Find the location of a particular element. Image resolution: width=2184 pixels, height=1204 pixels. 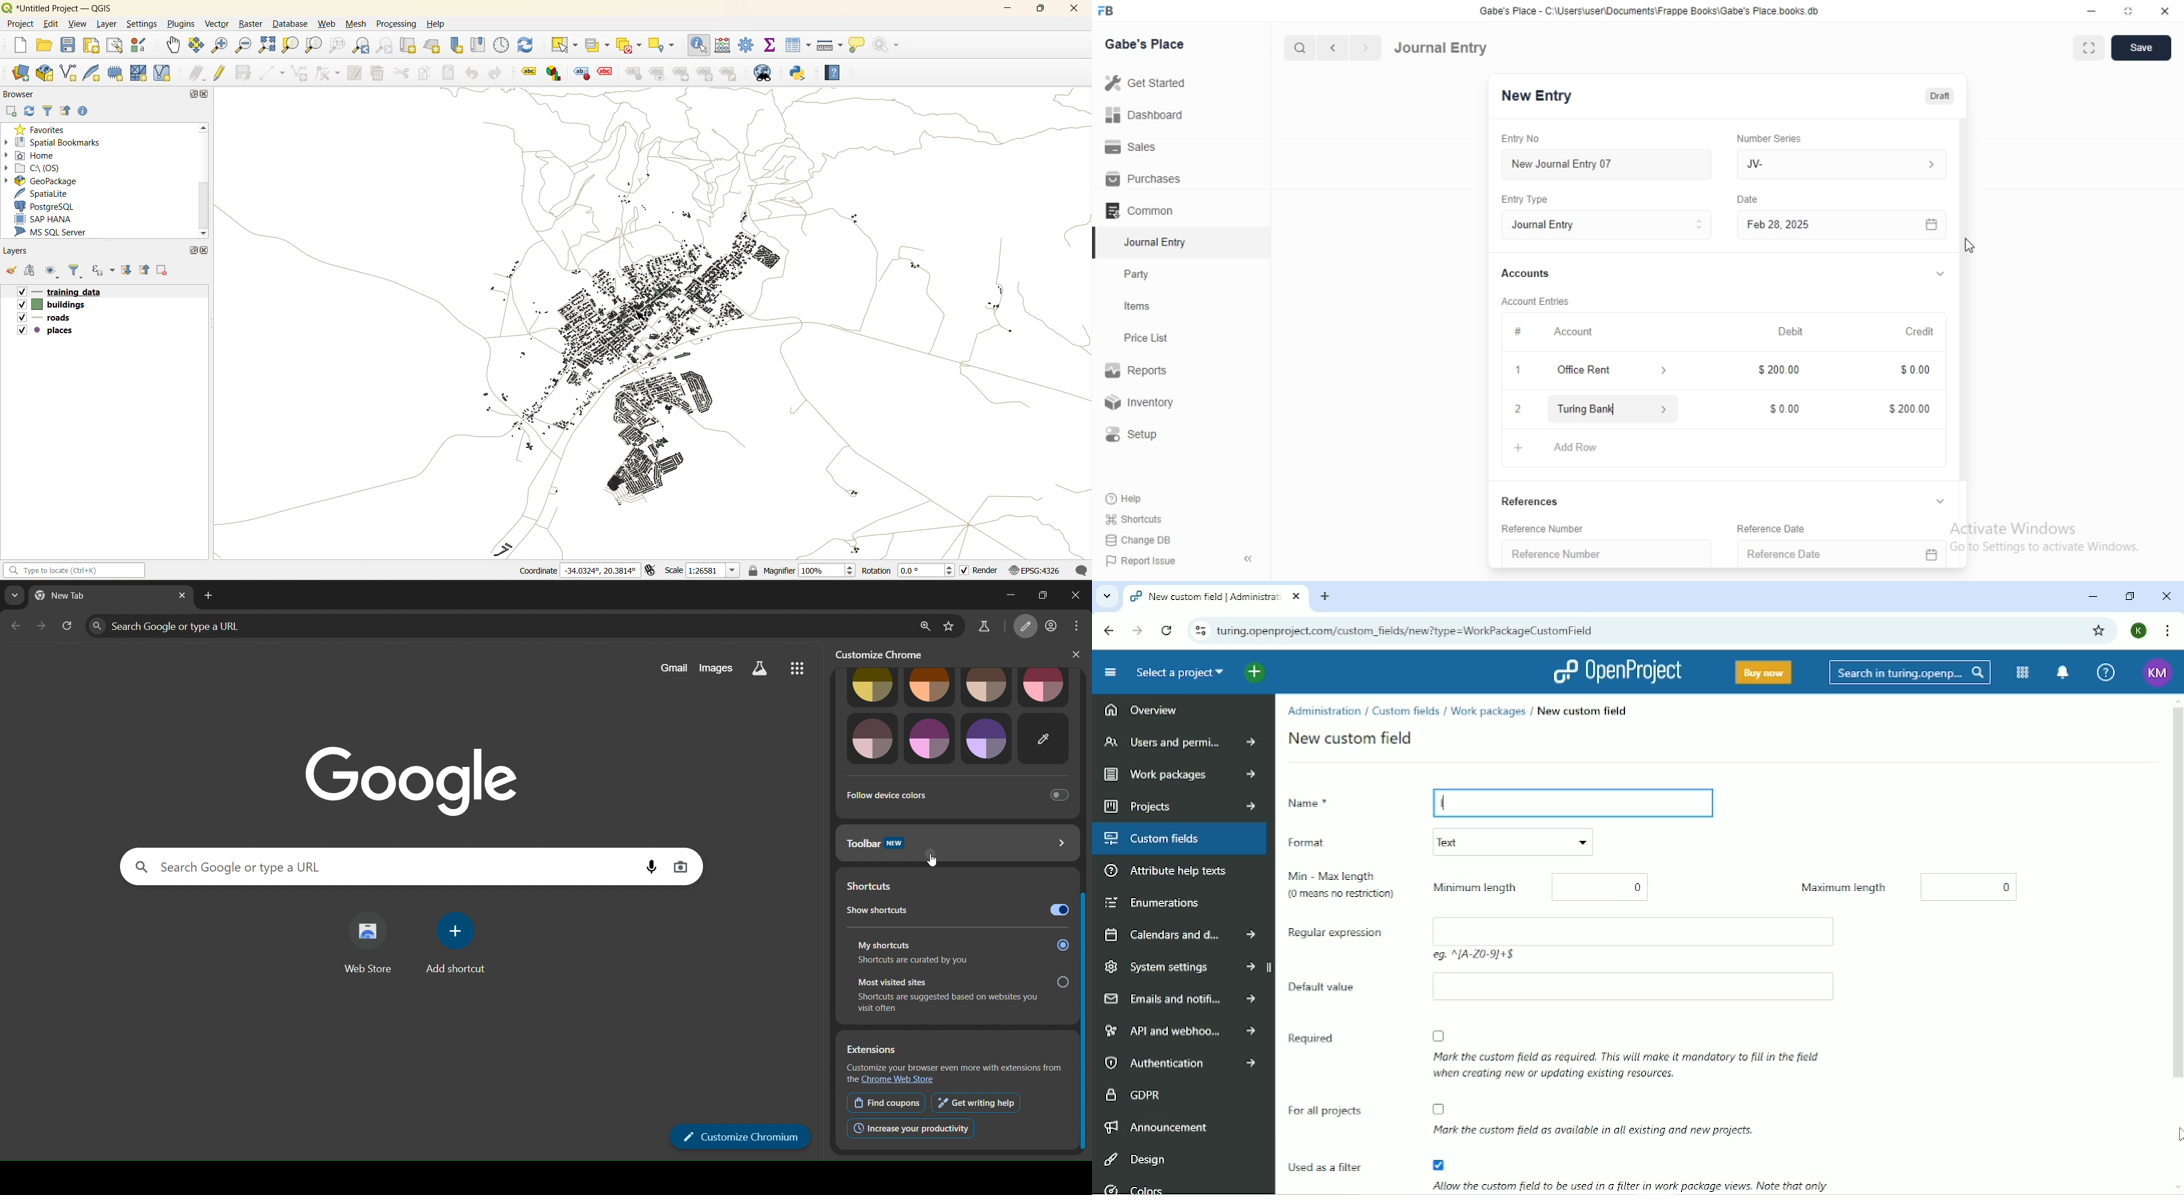

New Entry is located at coordinates (1536, 96).